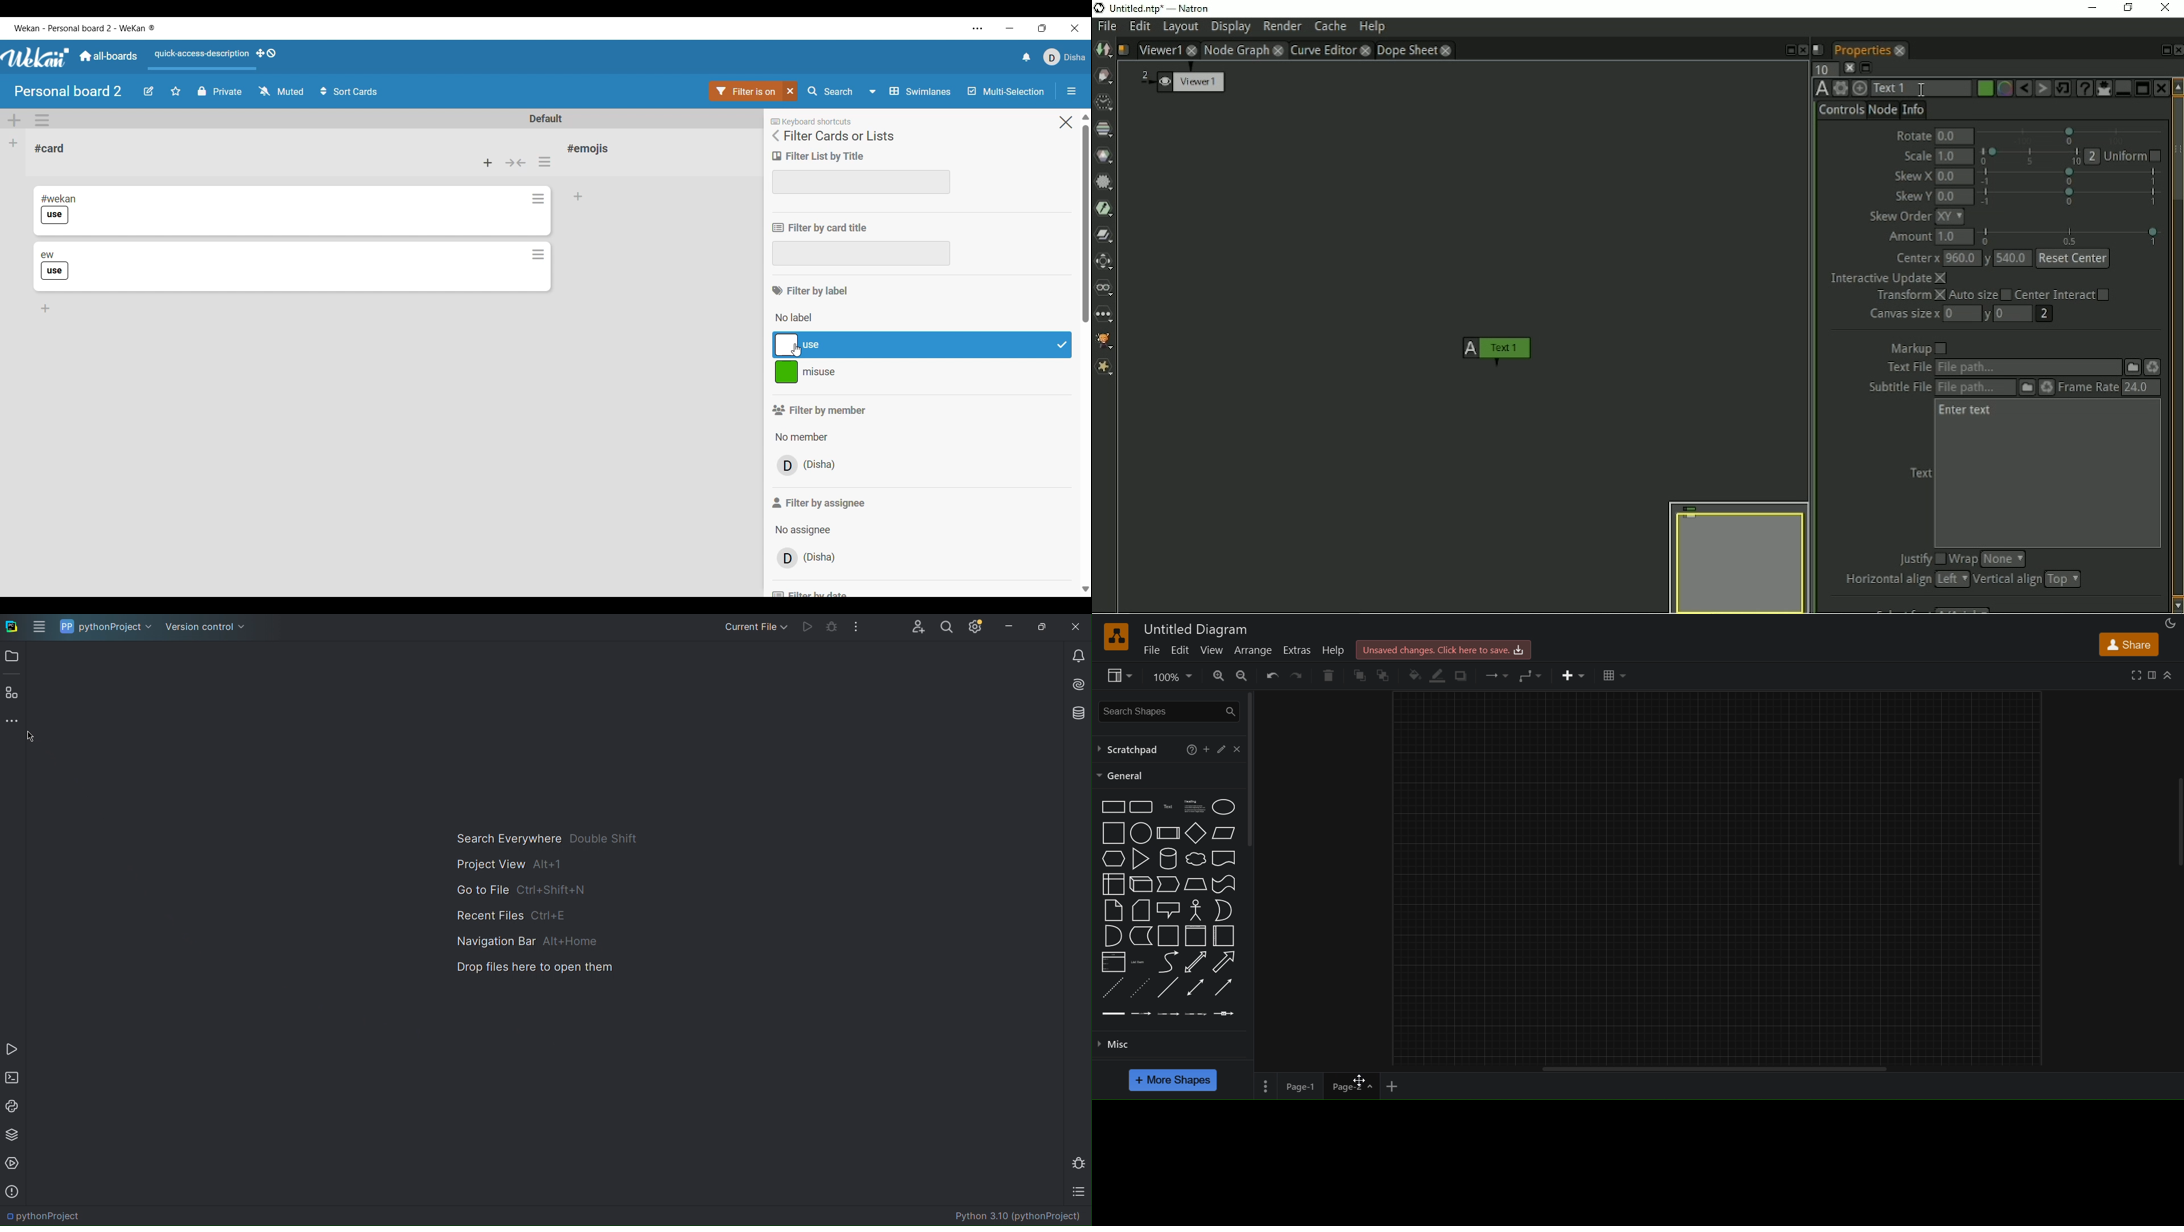 The height and width of the screenshot is (1232, 2184). Describe the element at coordinates (1111, 884) in the screenshot. I see `internal storage` at that location.